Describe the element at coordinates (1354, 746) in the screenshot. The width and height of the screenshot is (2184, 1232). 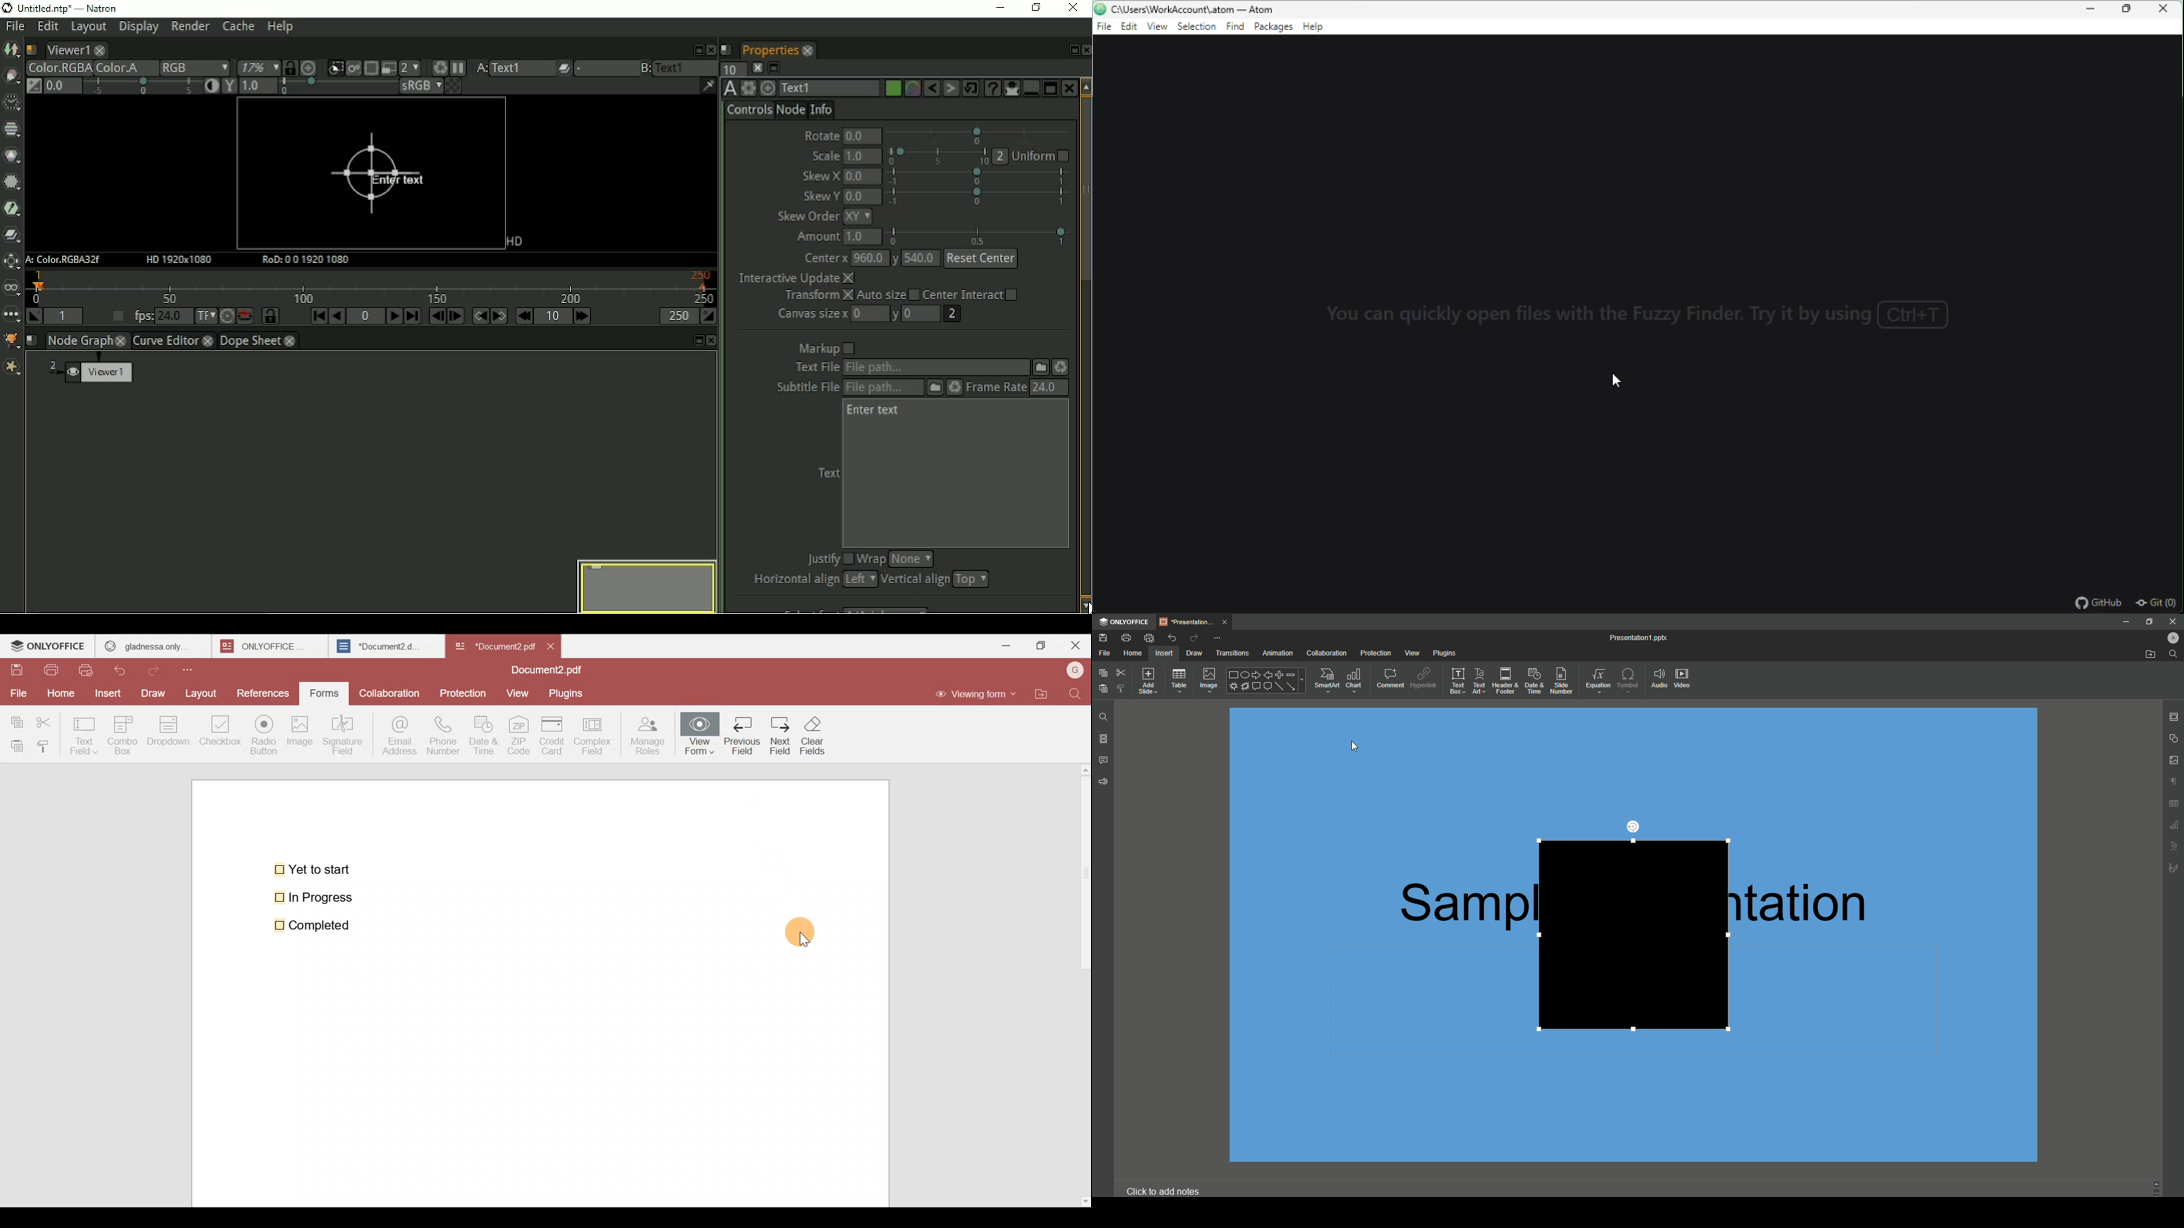
I see `Cursor` at that location.